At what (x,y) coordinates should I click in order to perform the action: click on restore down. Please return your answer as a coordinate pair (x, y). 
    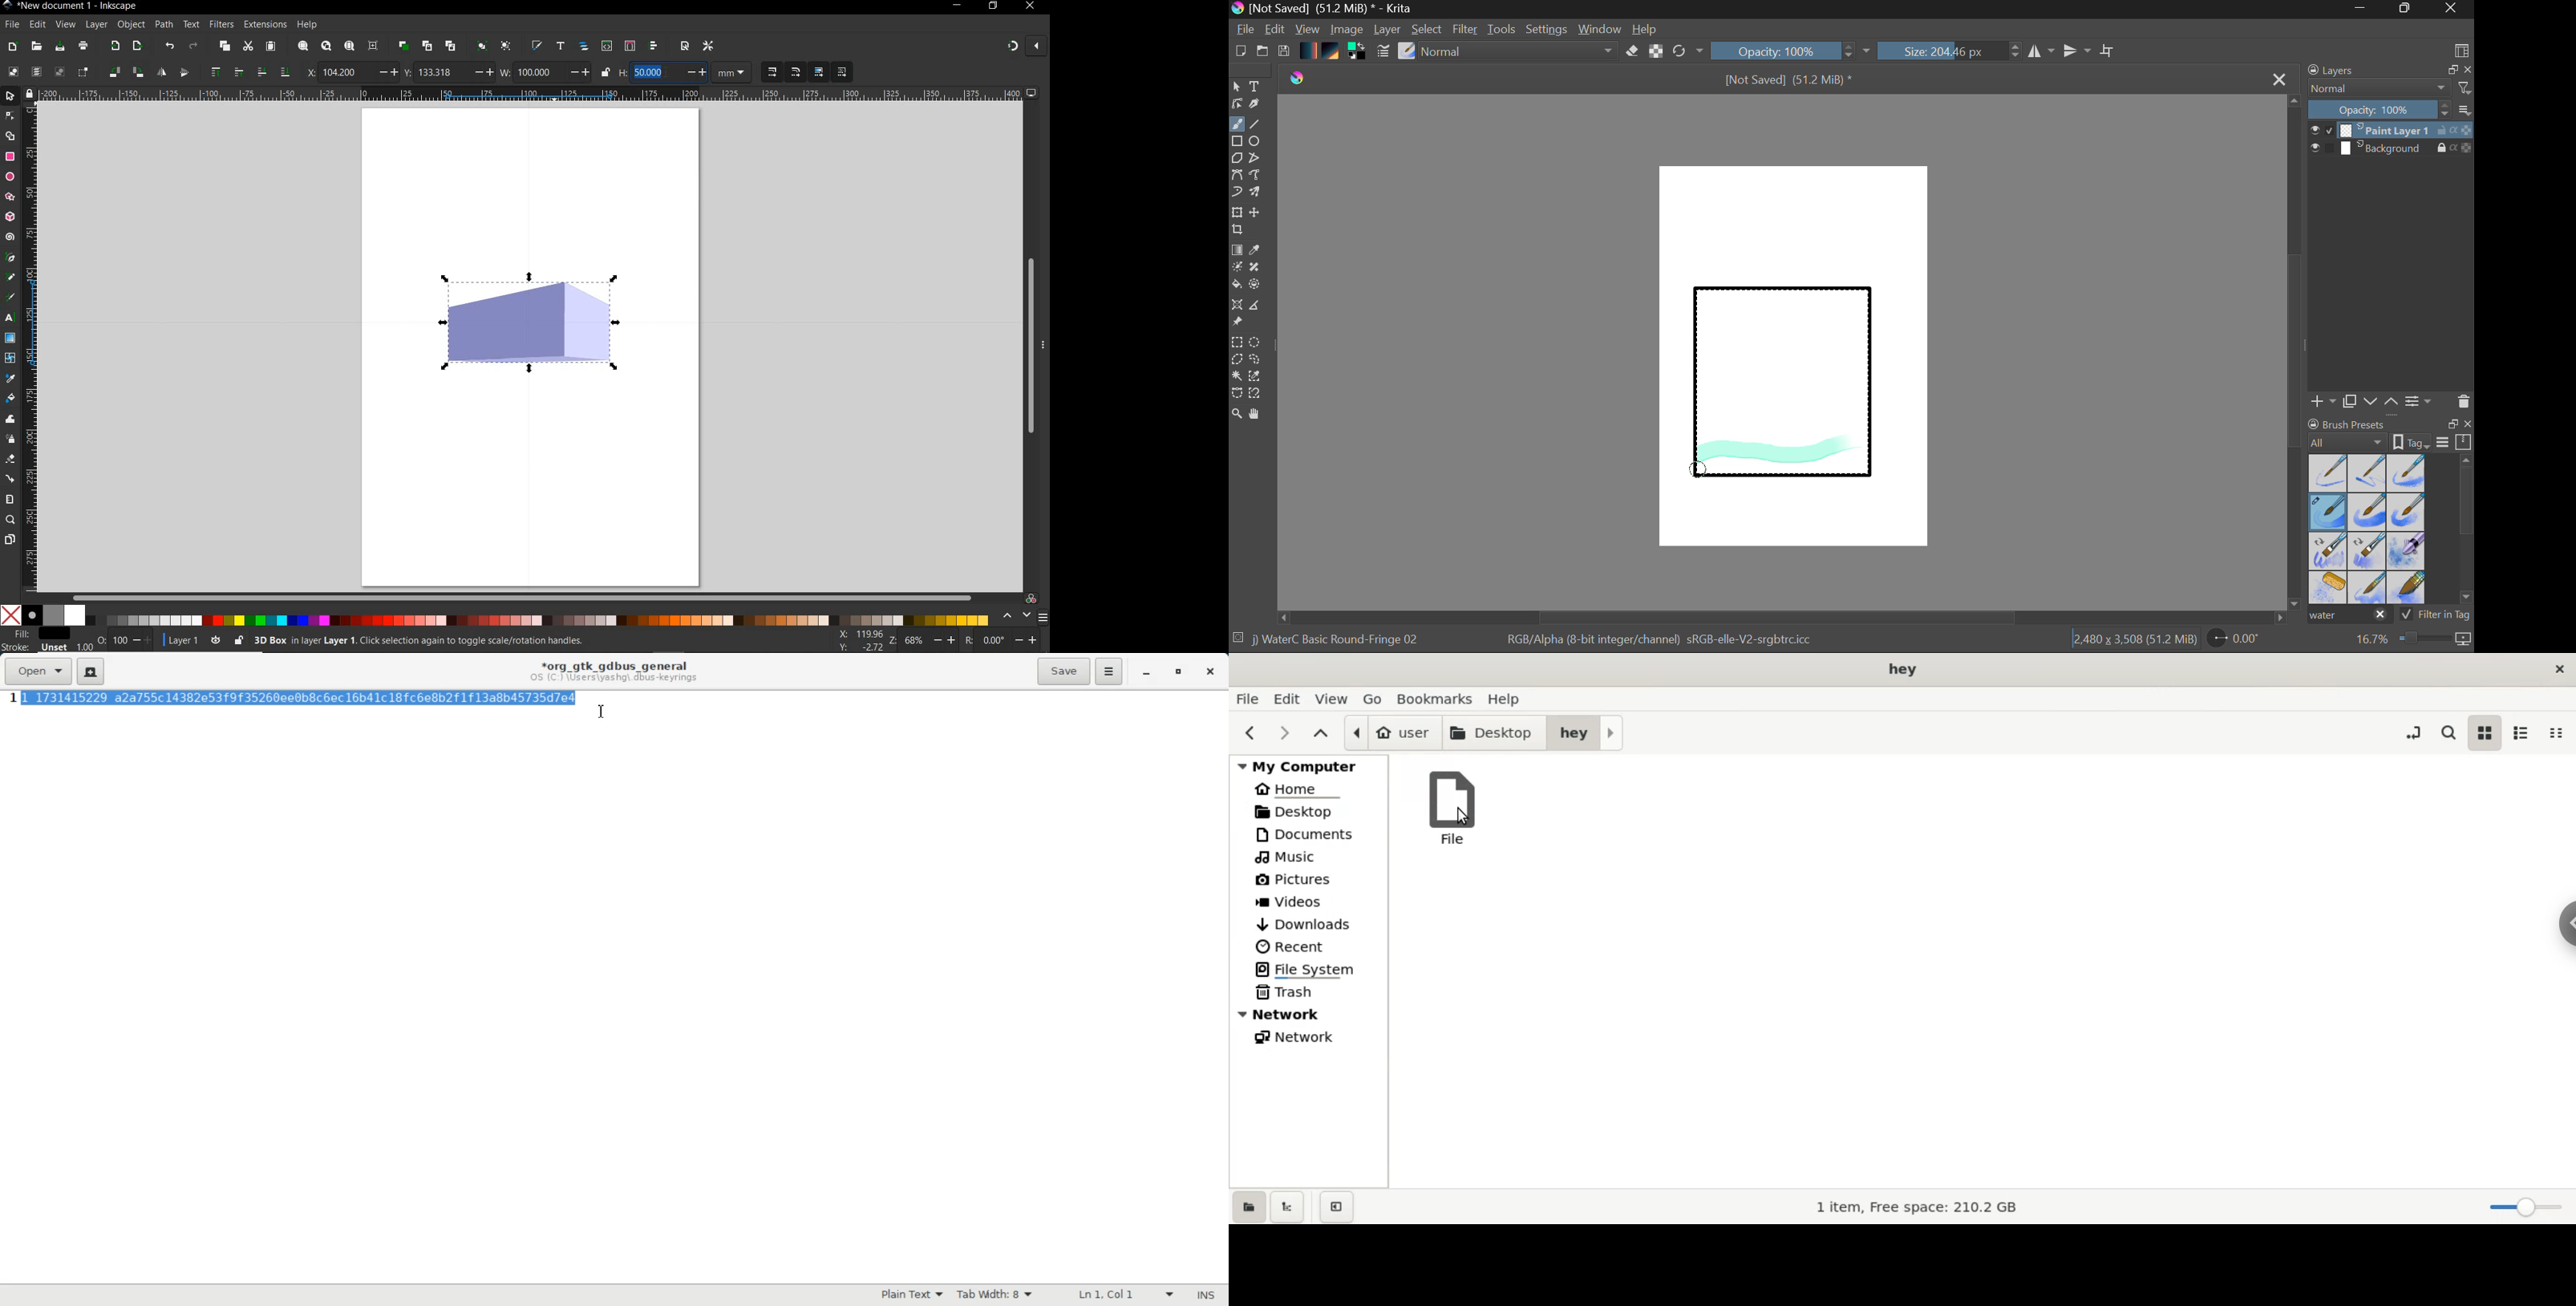
    Looking at the image, I should click on (994, 6).